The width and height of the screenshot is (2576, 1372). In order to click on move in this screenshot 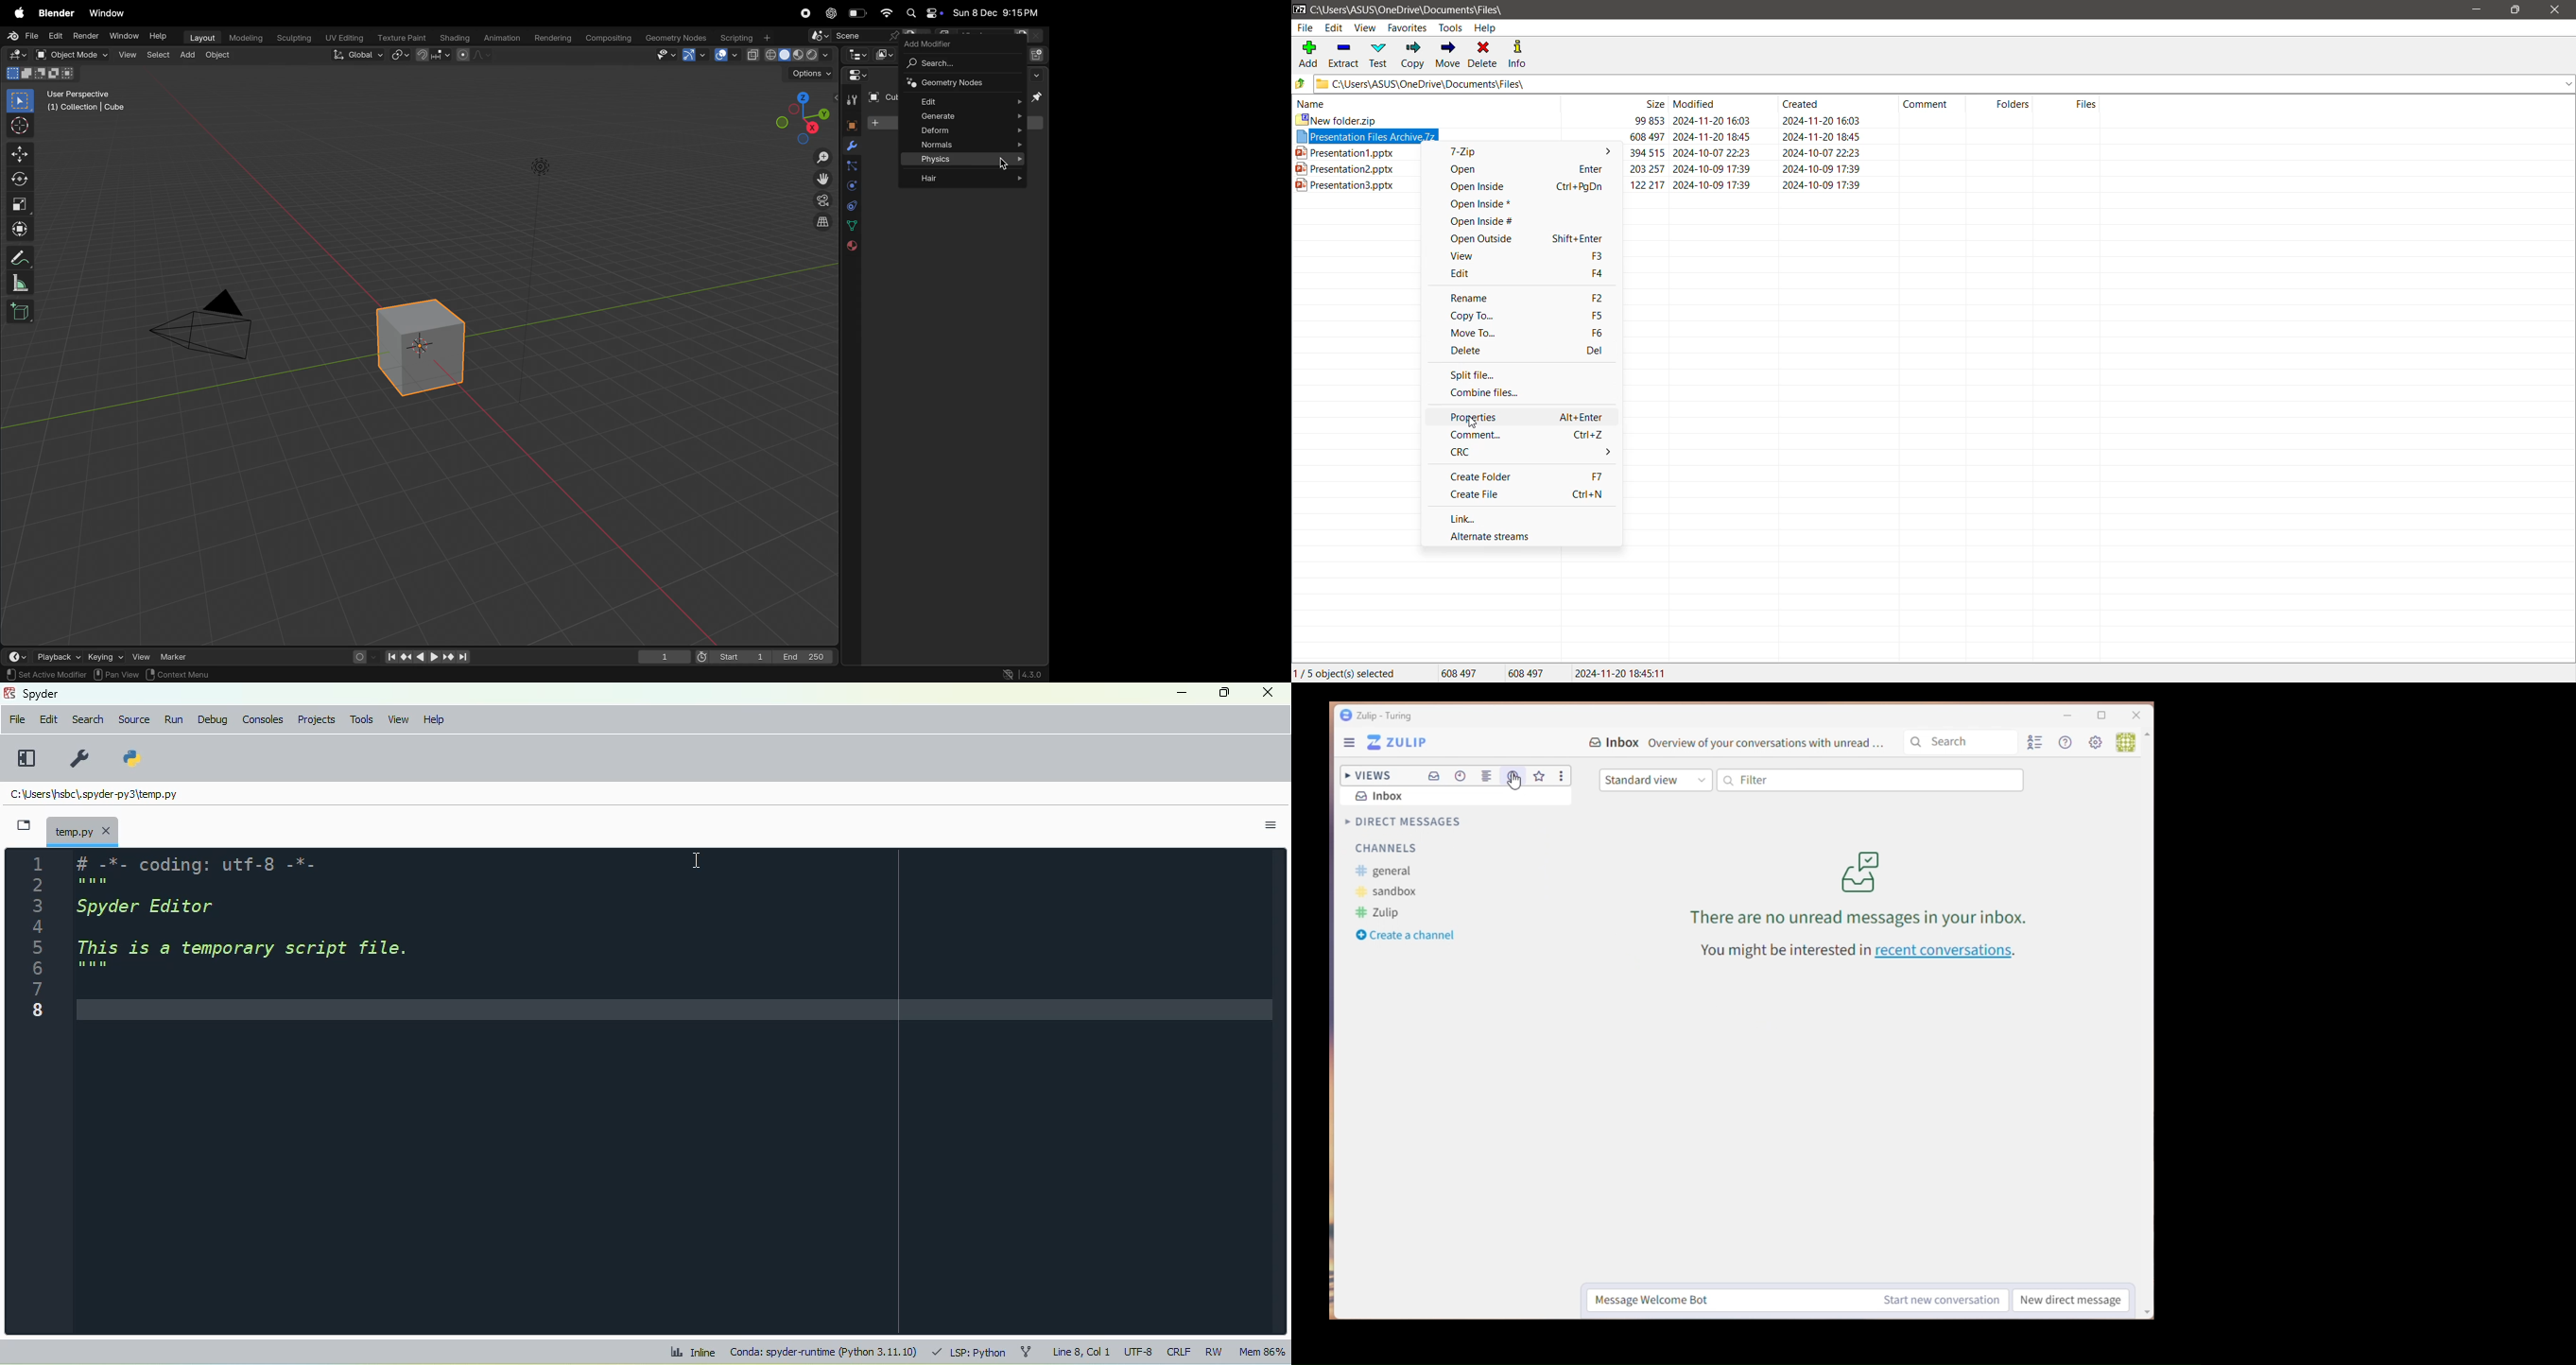, I will do `click(19, 153)`.